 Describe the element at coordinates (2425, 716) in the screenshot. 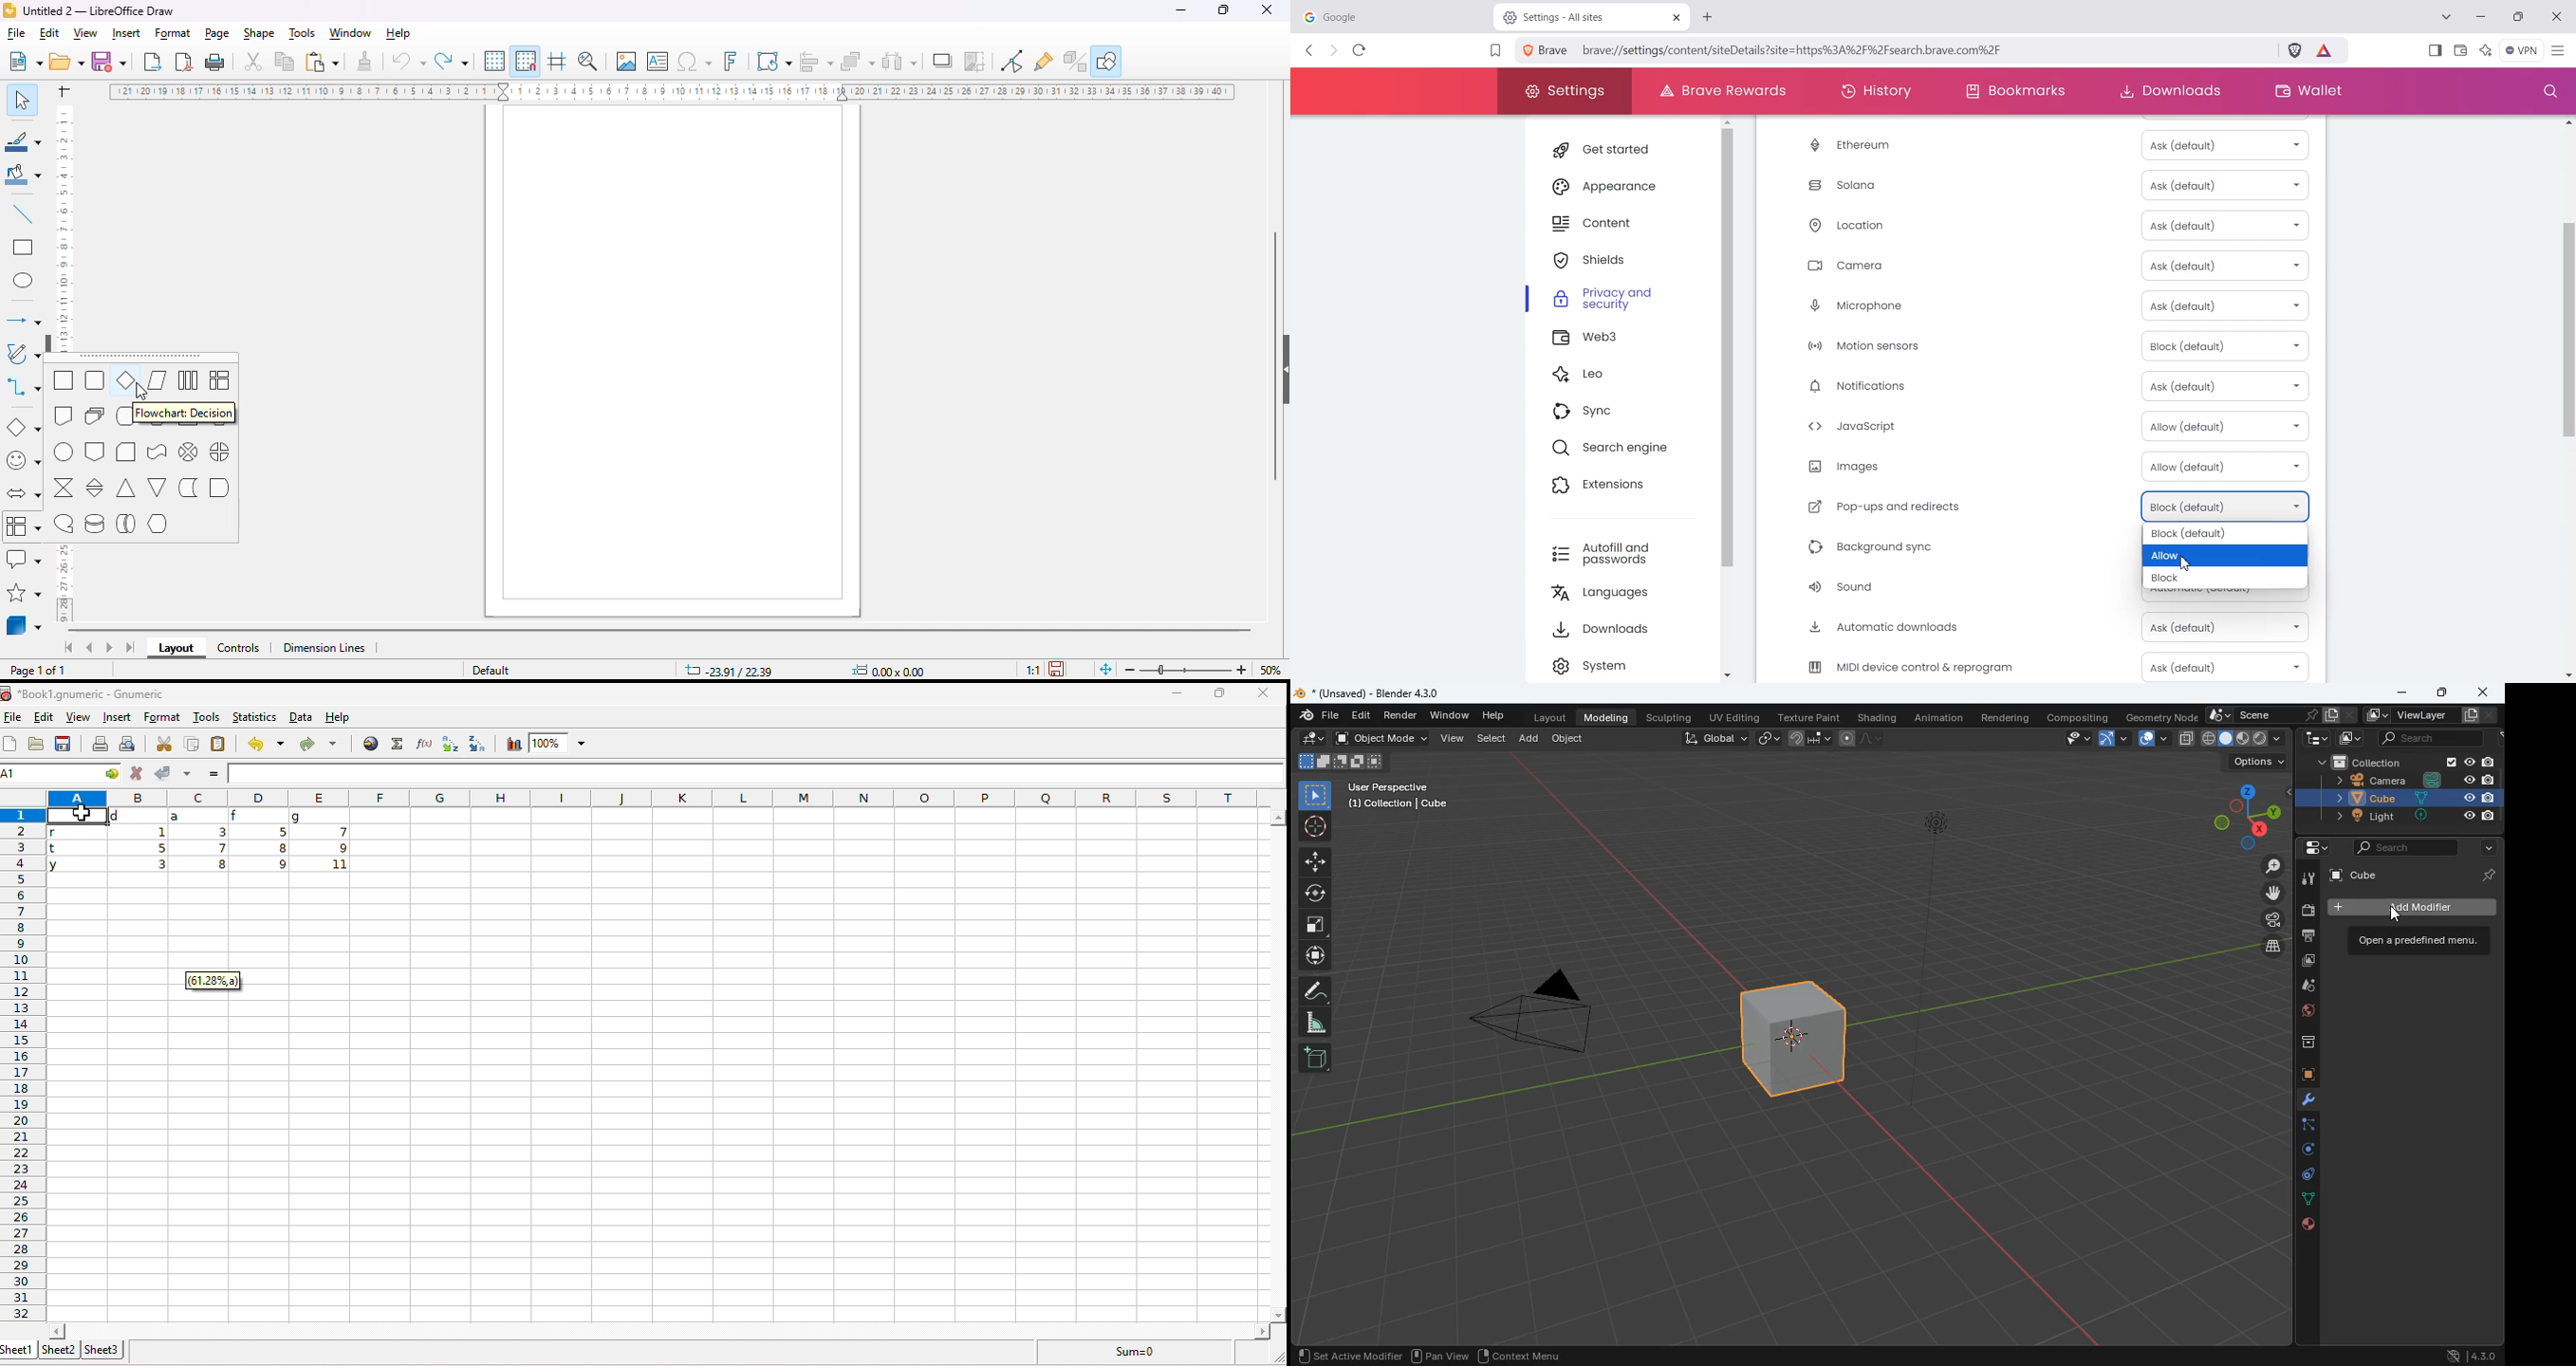

I see `viewlayer` at that location.